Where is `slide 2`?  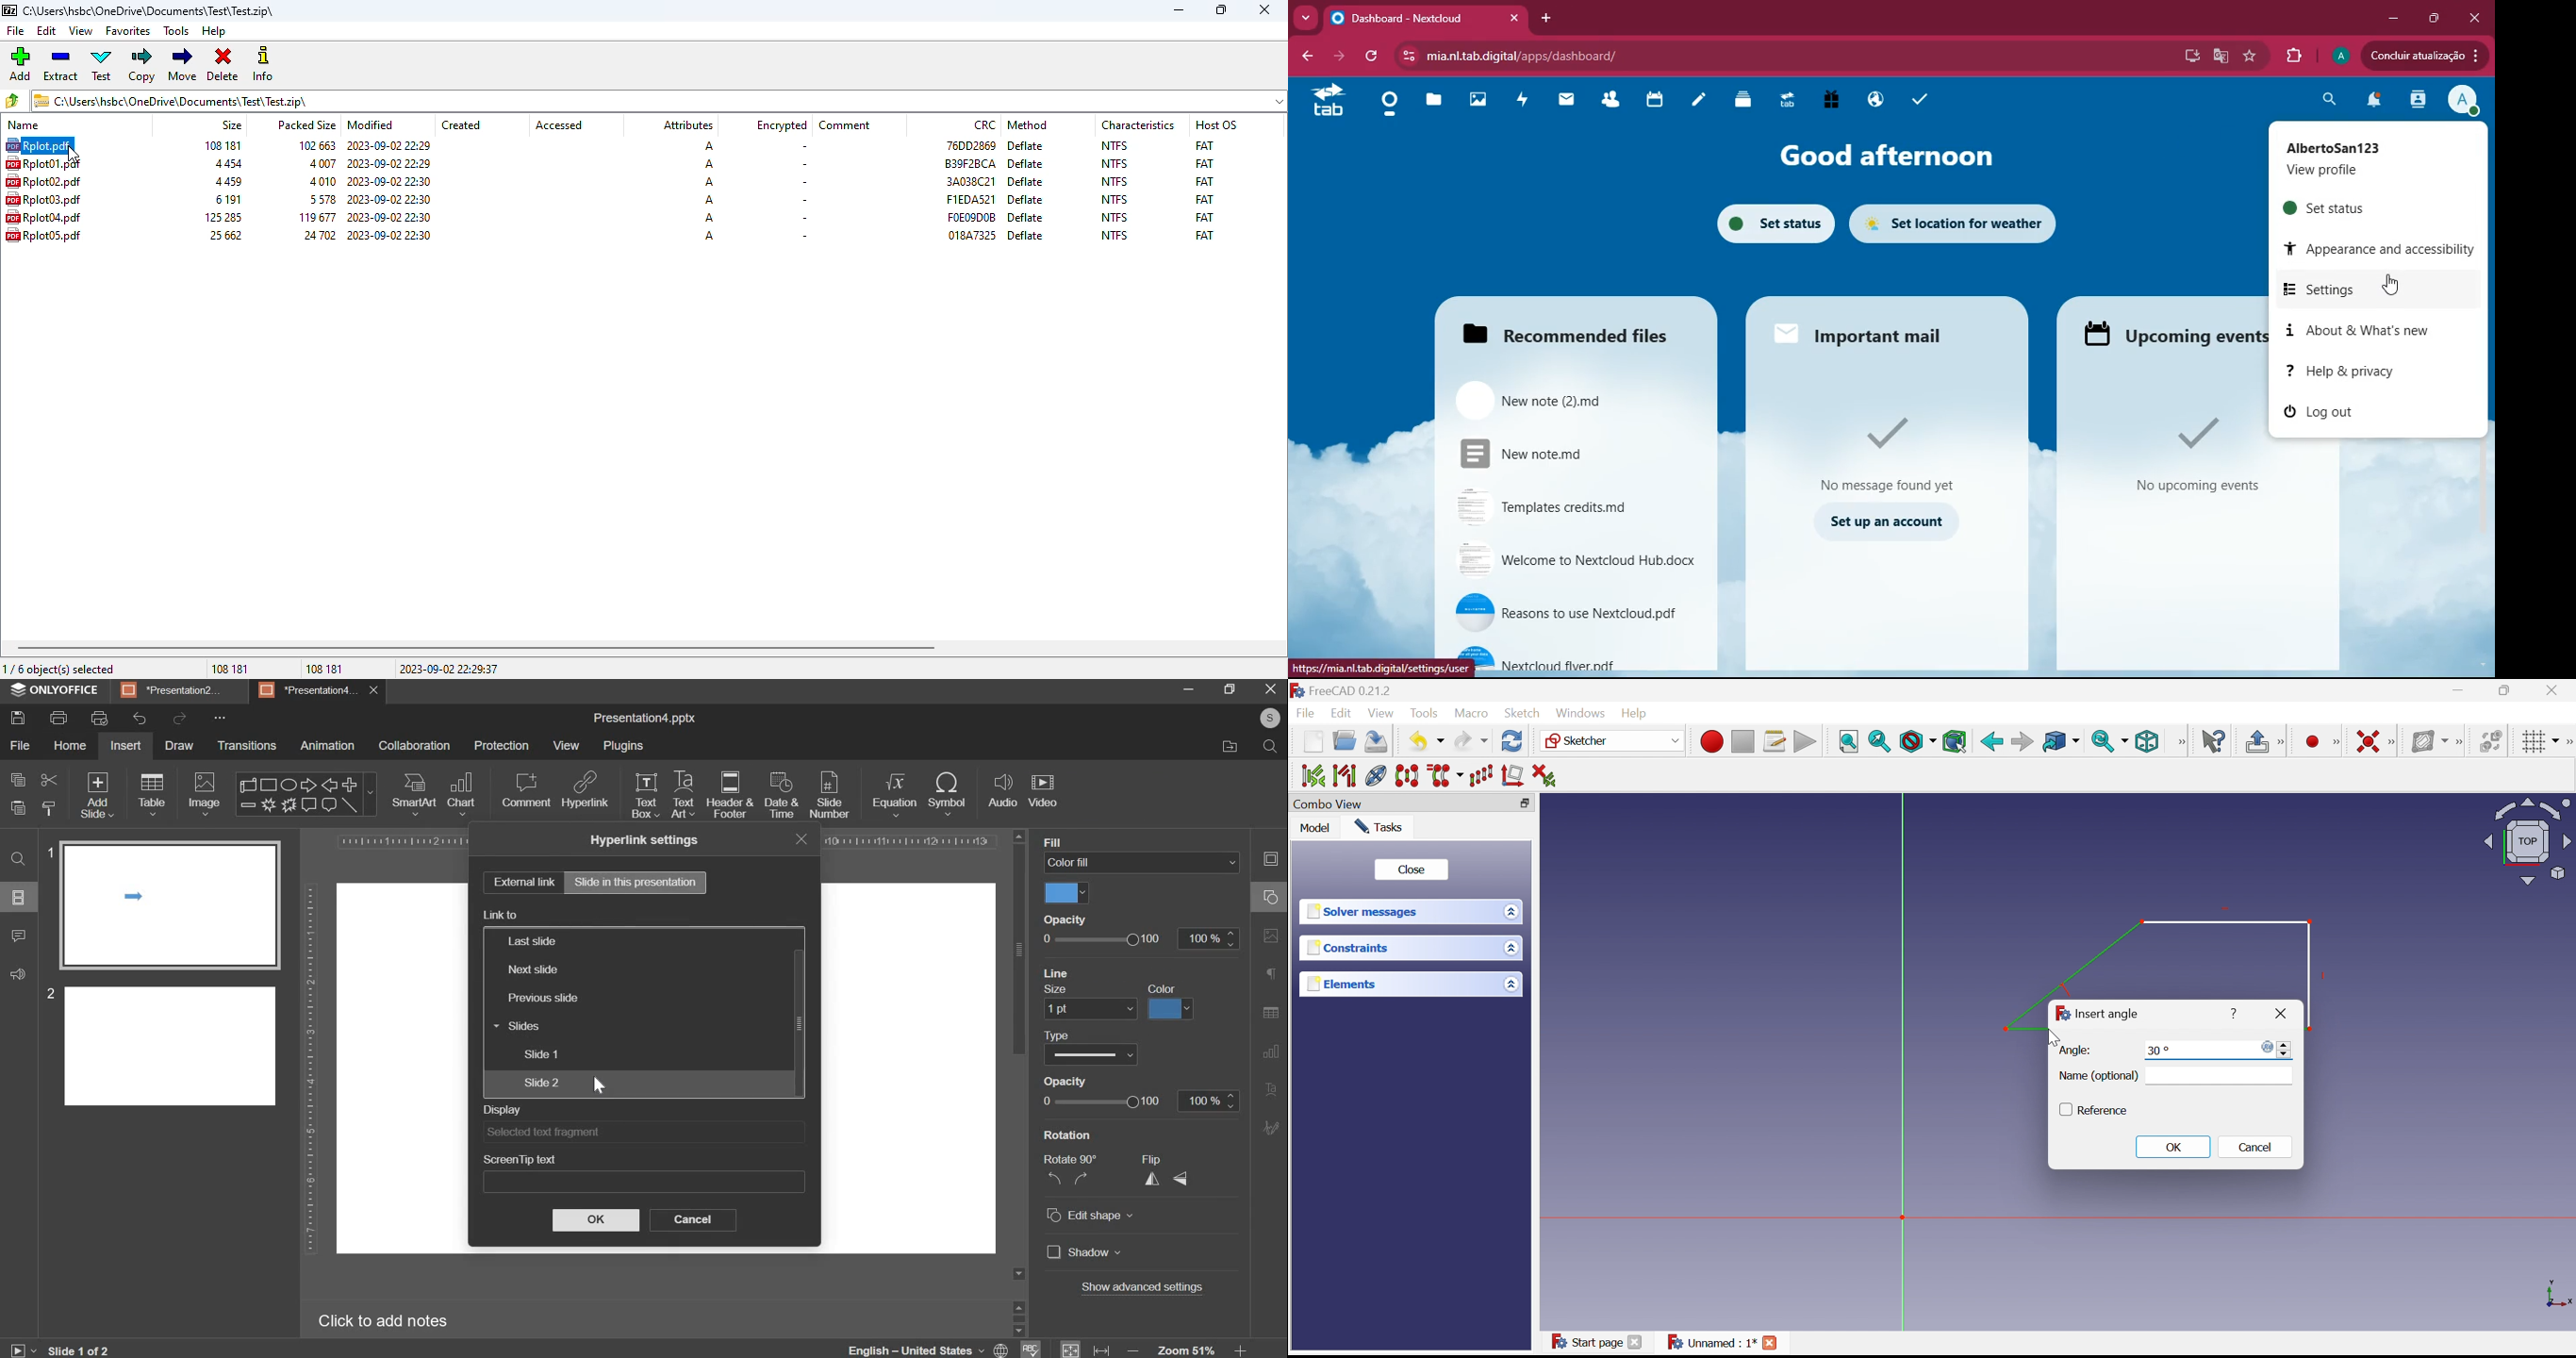
slide 2 is located at coordinates (541, 1082).